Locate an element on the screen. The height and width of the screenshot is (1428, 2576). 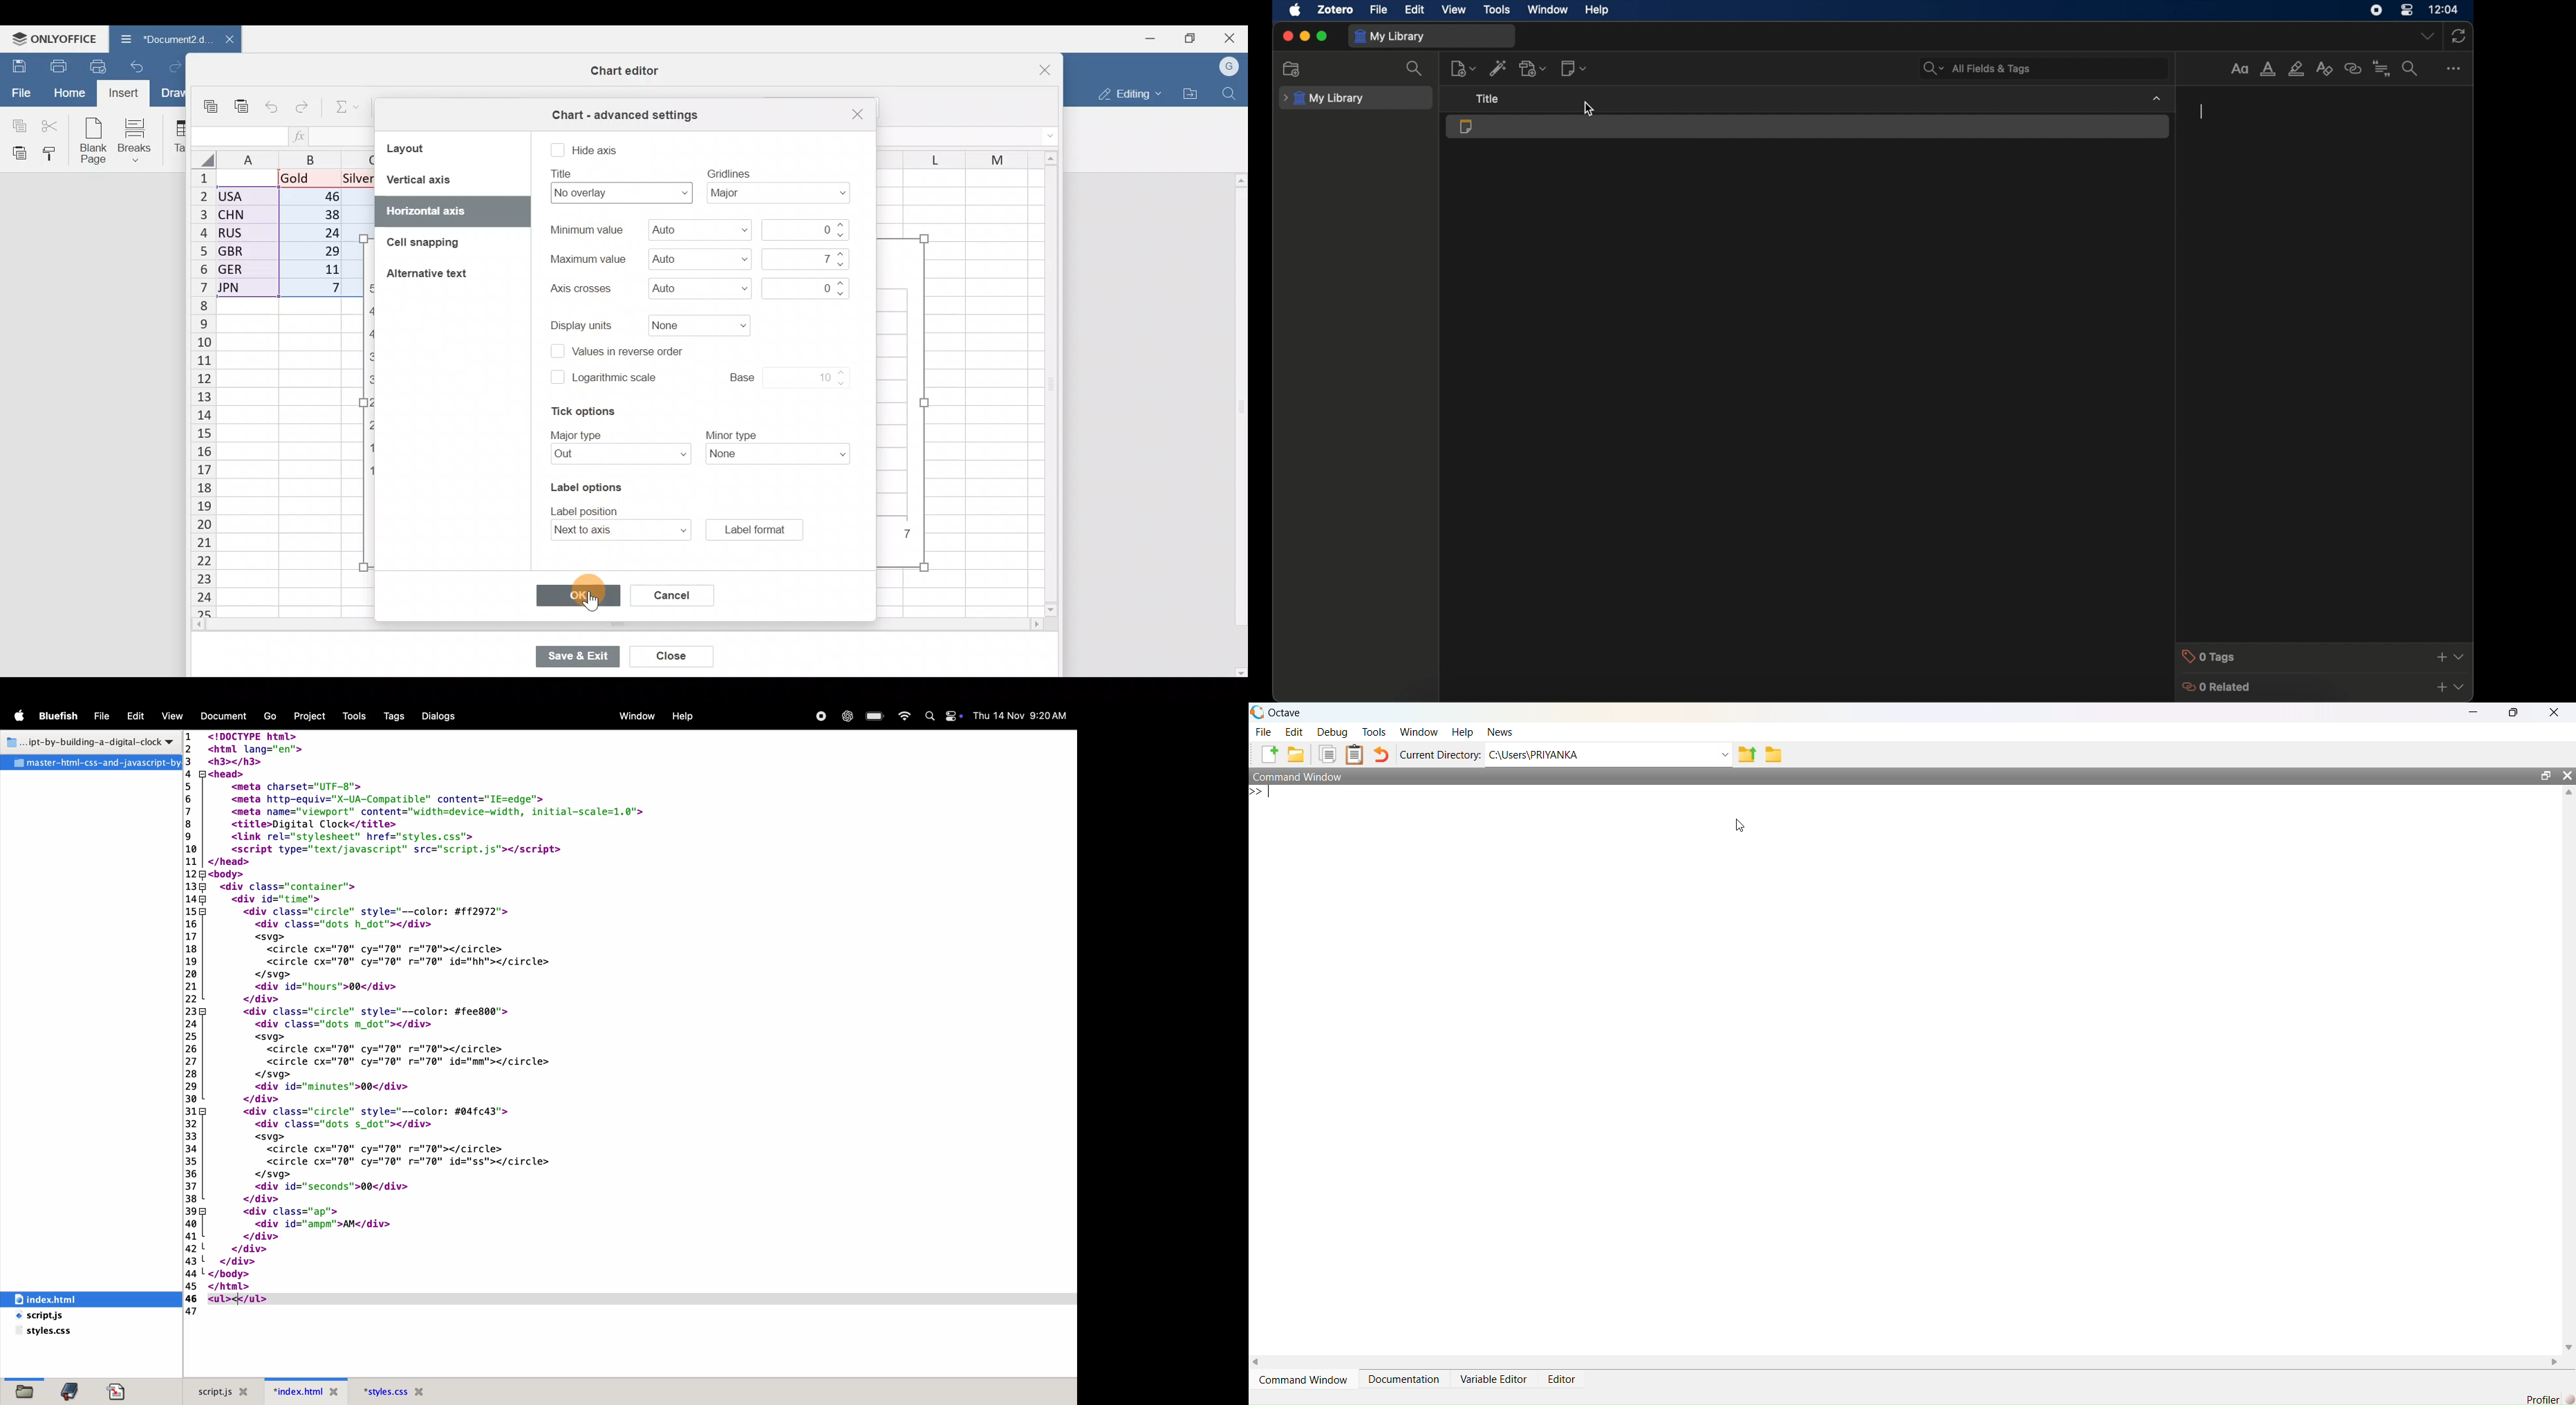
Draw is located at coordinates (171, 93).